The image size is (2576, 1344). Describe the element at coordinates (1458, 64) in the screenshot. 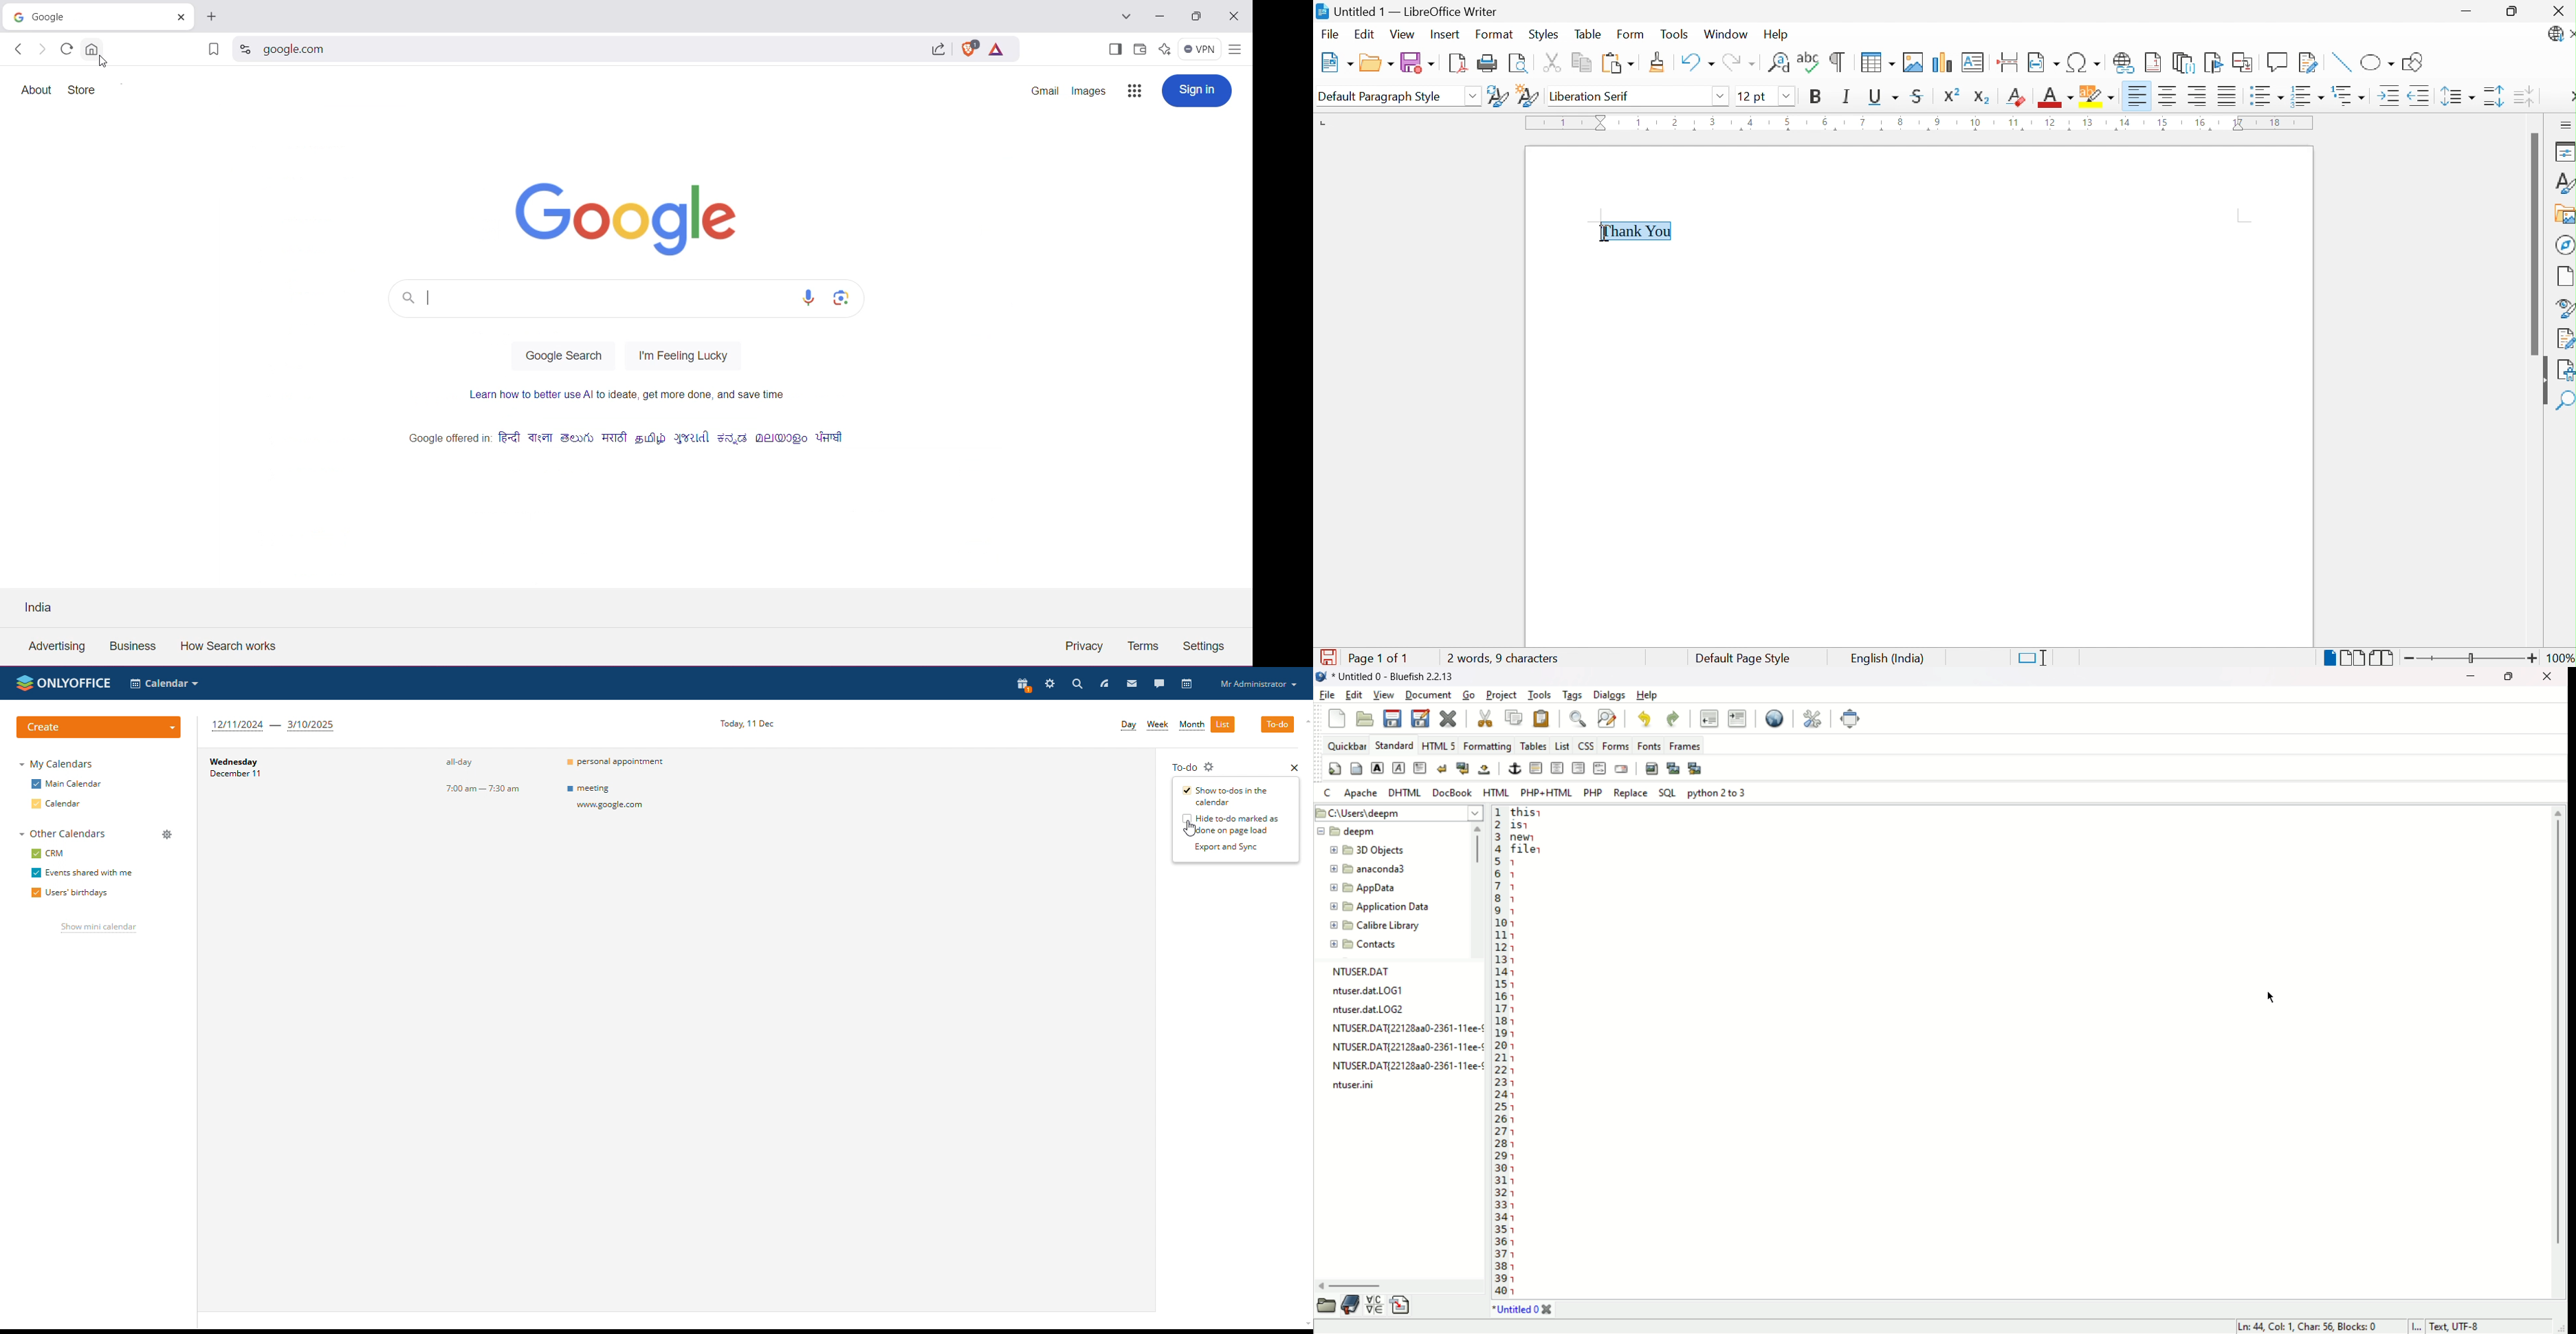

I see `Export as PDF` at that location.